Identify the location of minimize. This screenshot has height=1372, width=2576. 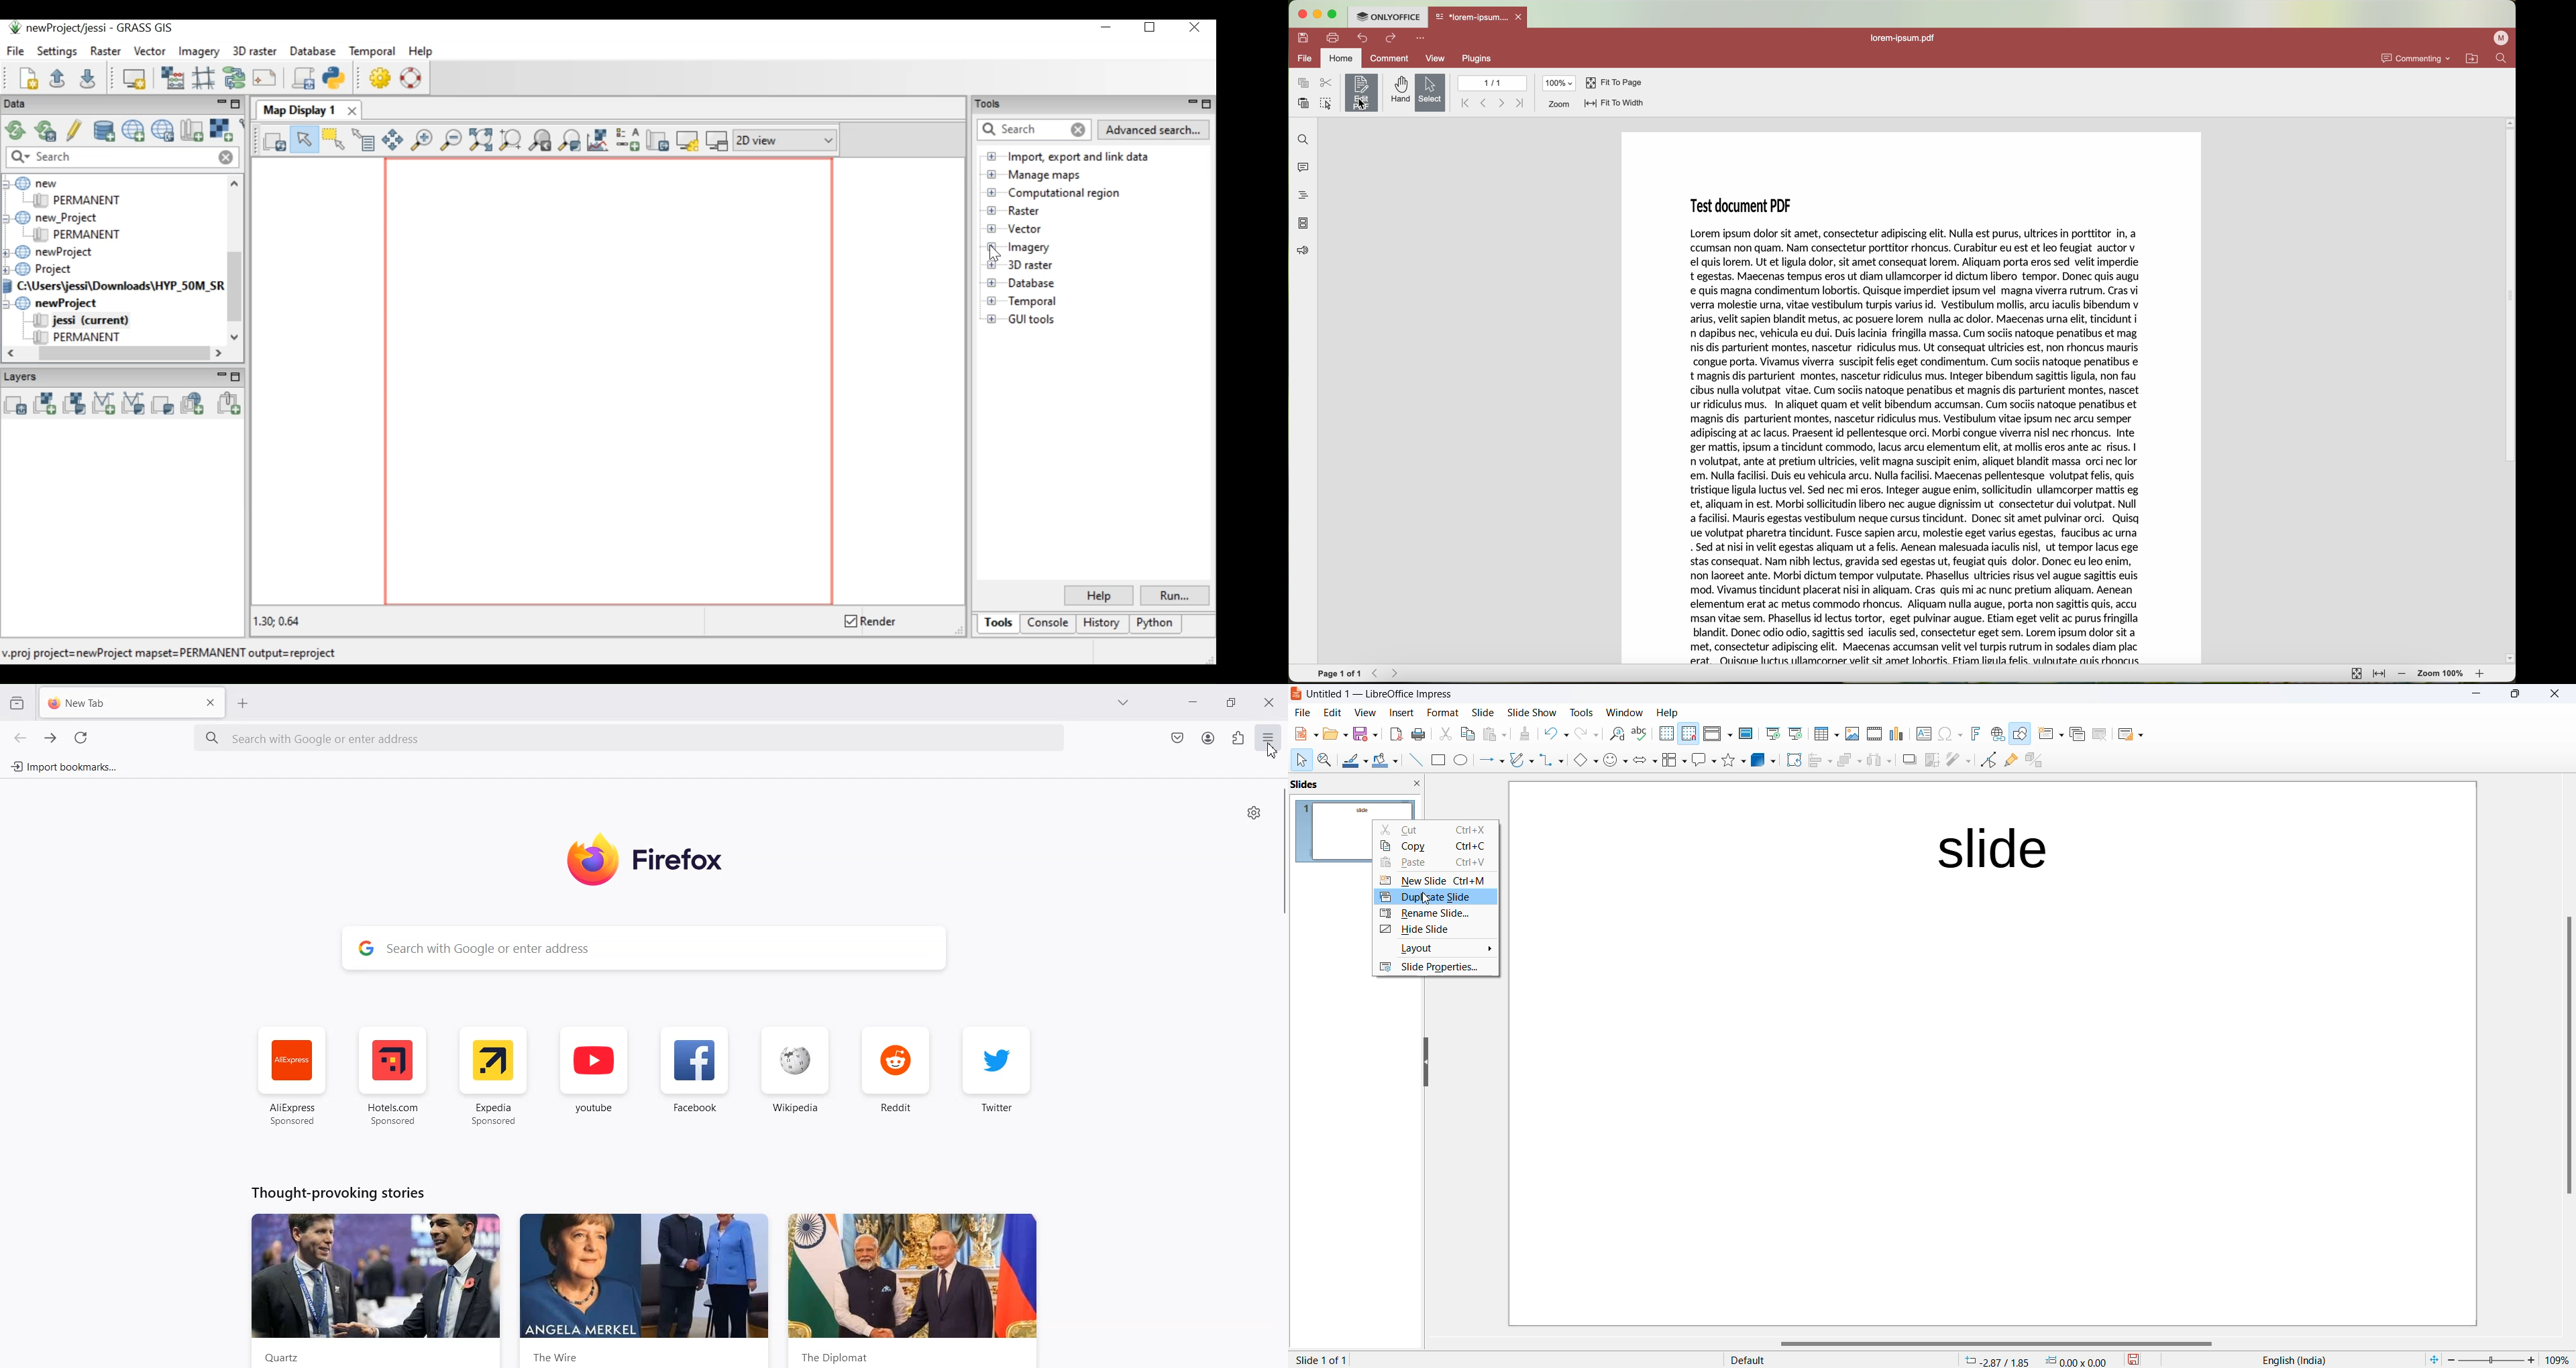
(1319, 13).